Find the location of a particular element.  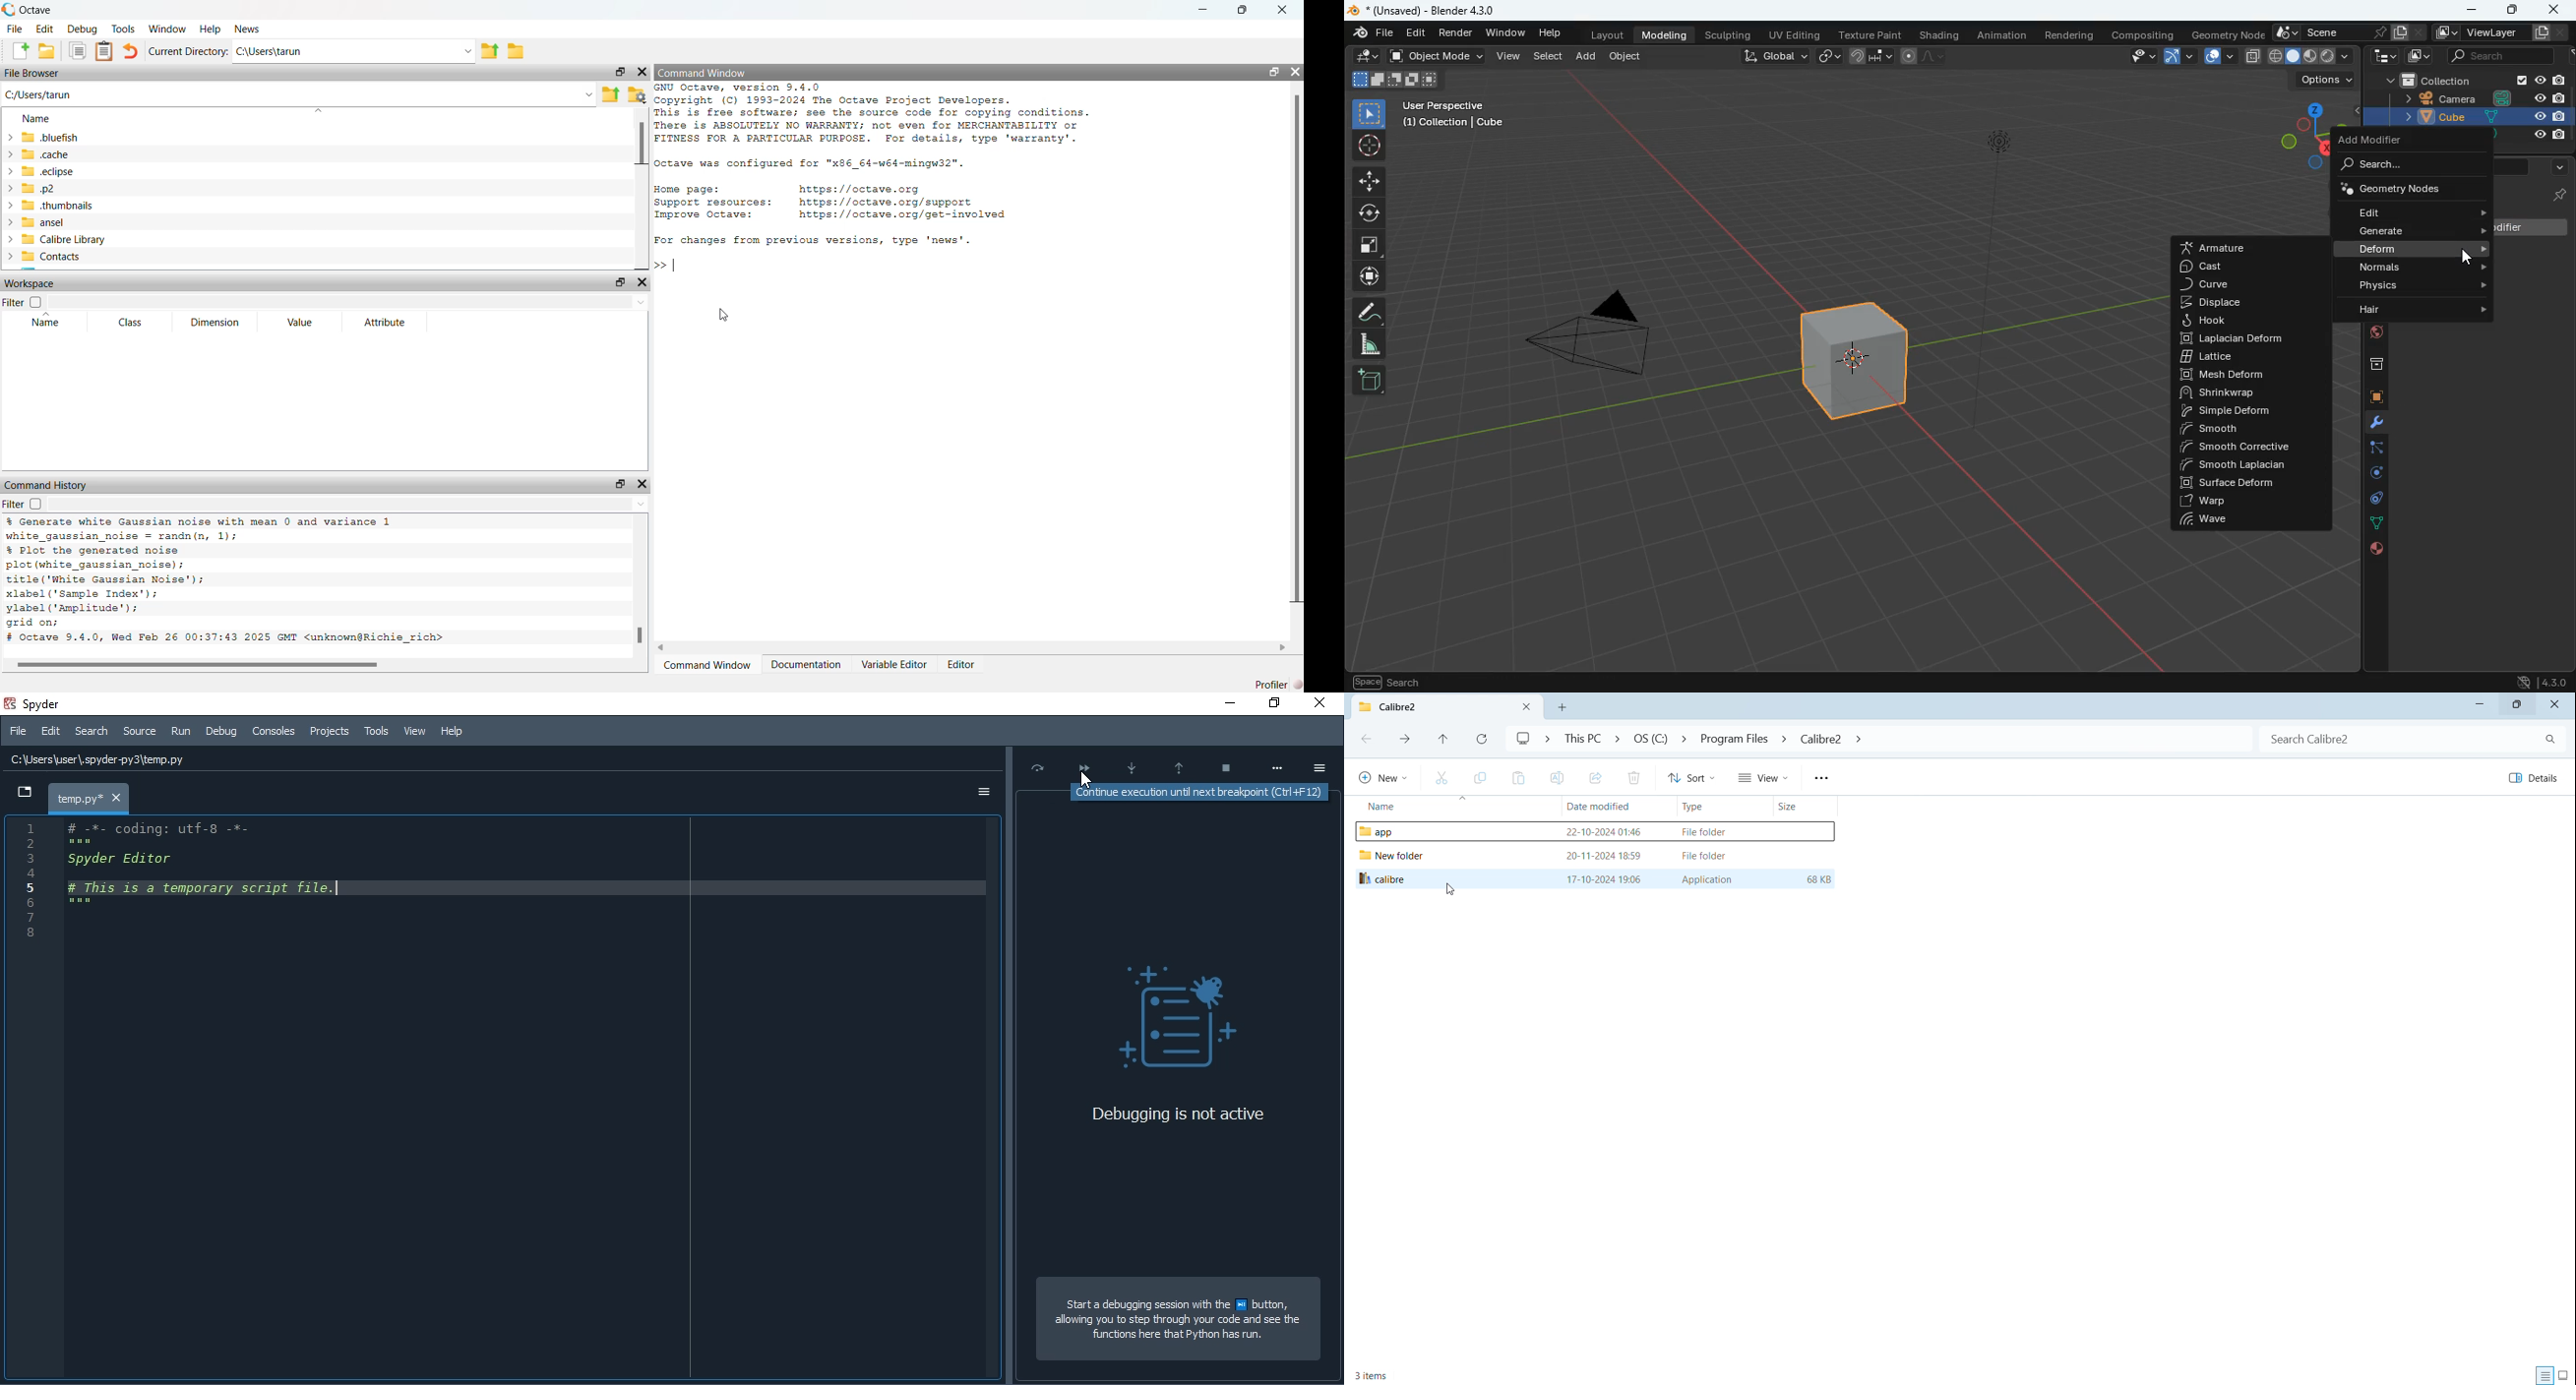

warp is located at coordinates (2249, 501).